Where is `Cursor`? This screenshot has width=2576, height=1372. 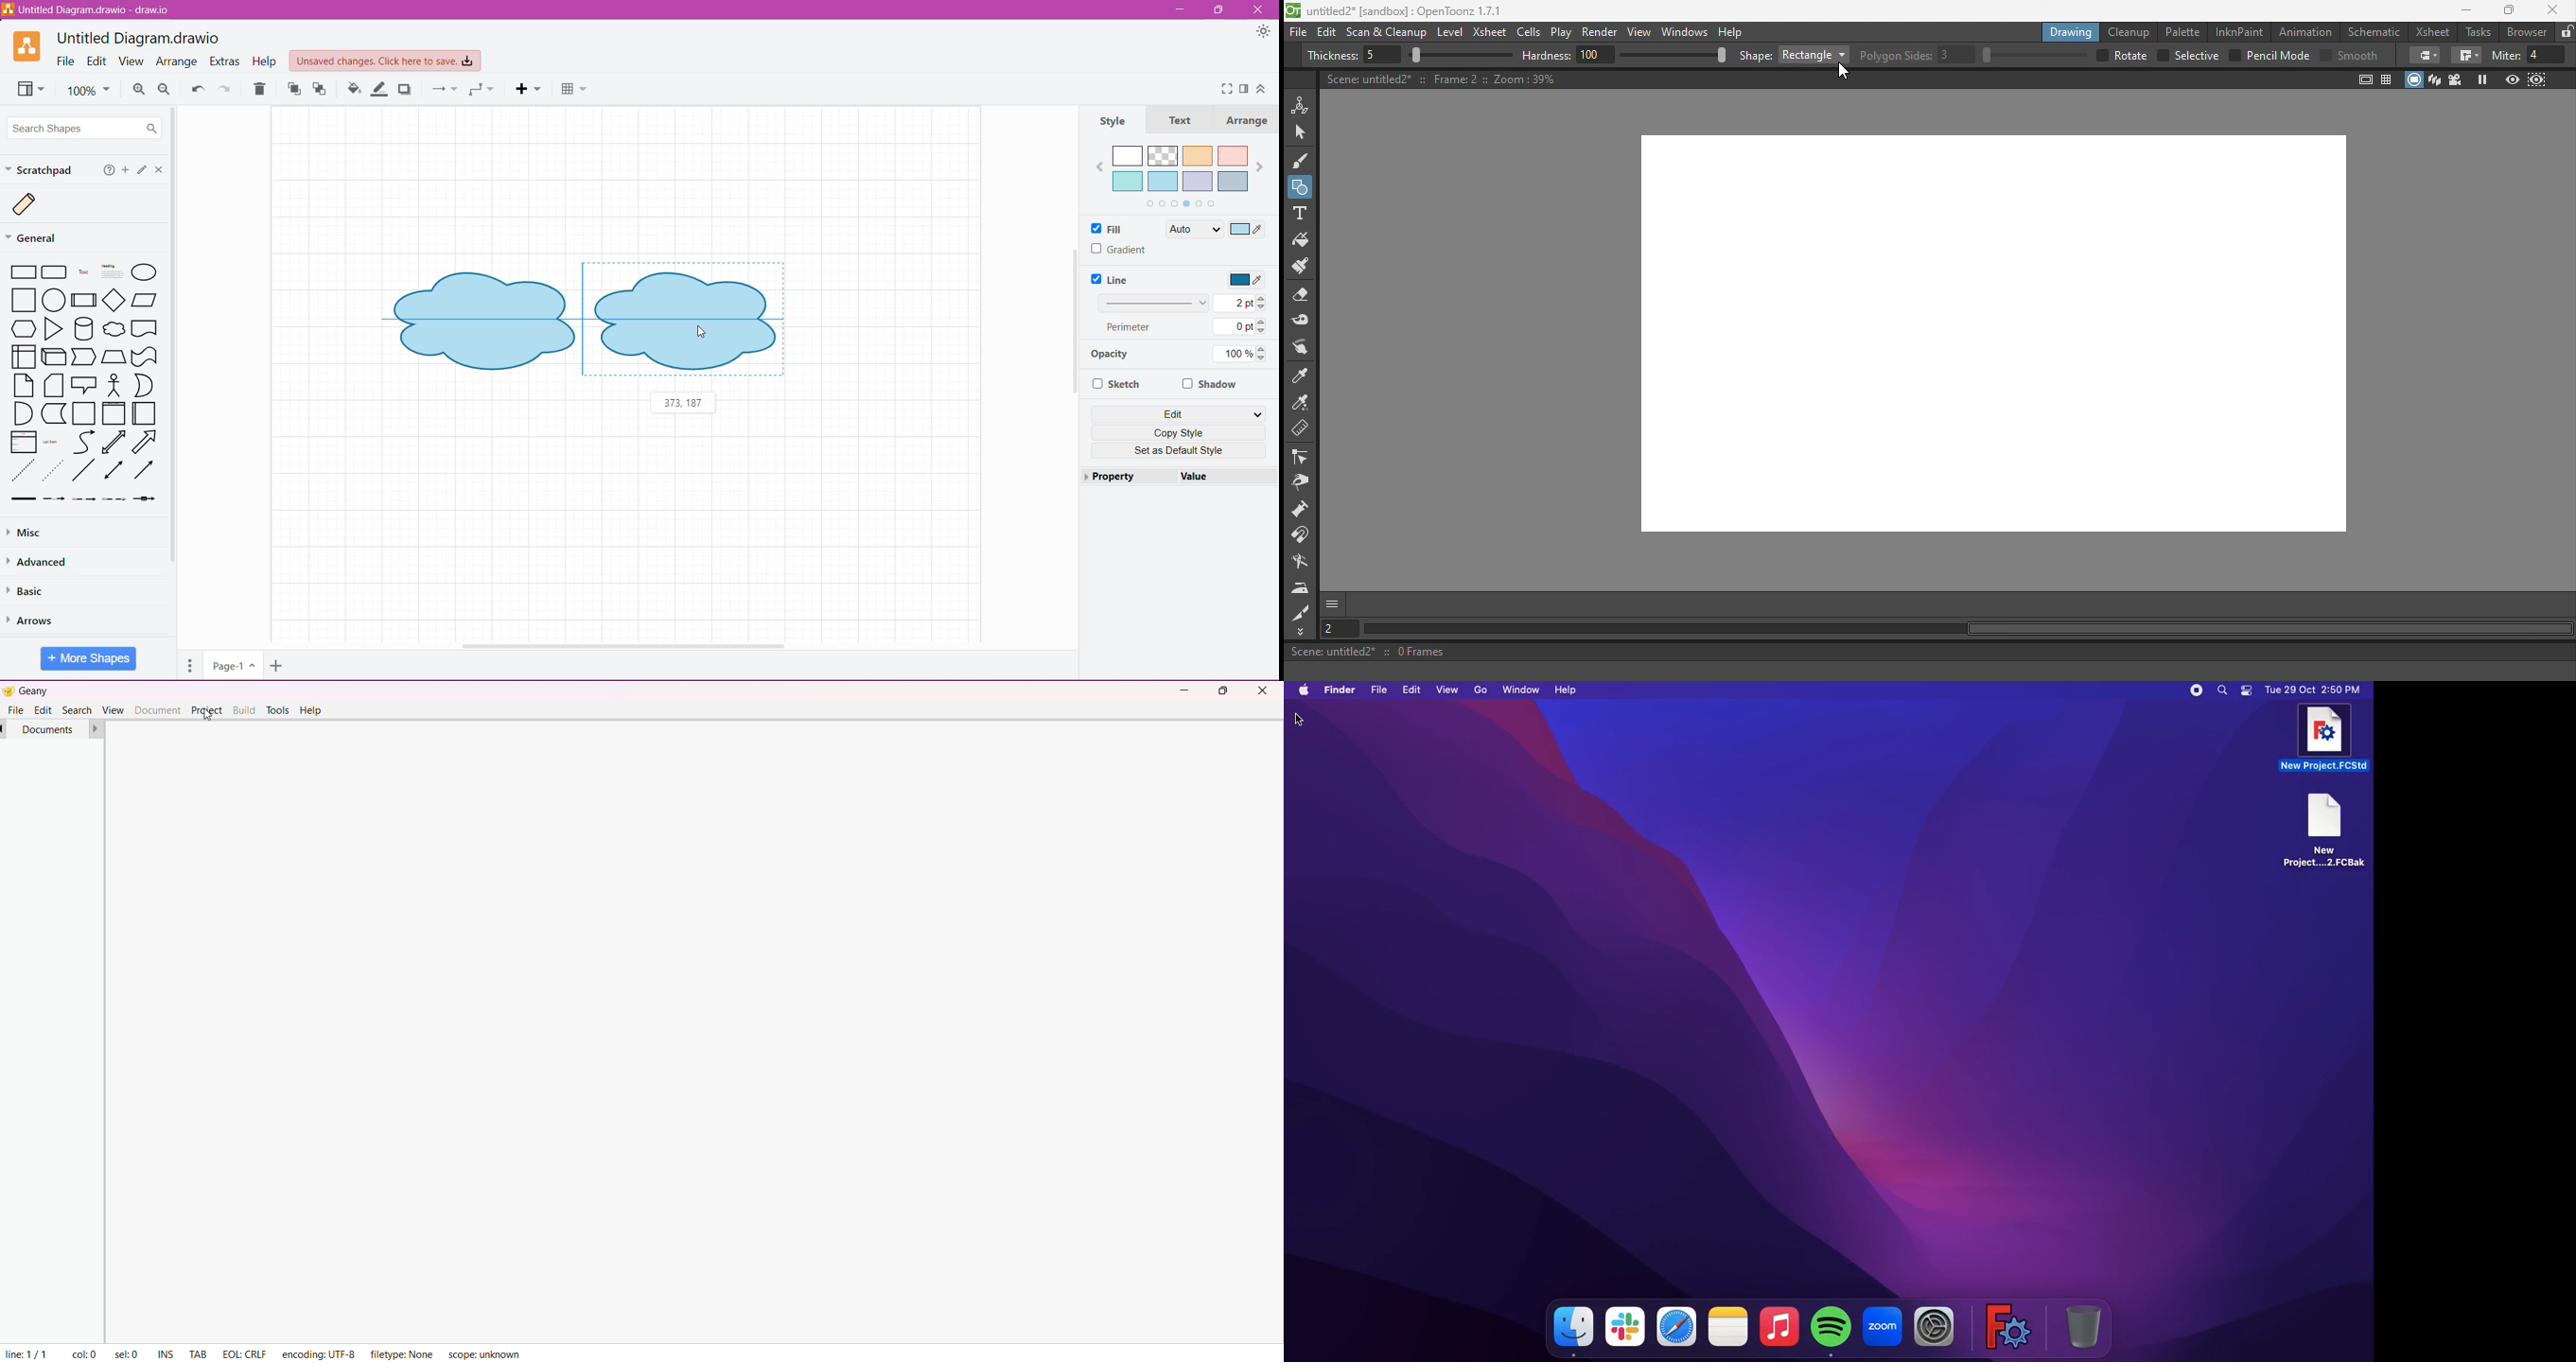 Cursor is located at coordinates (702, 331).